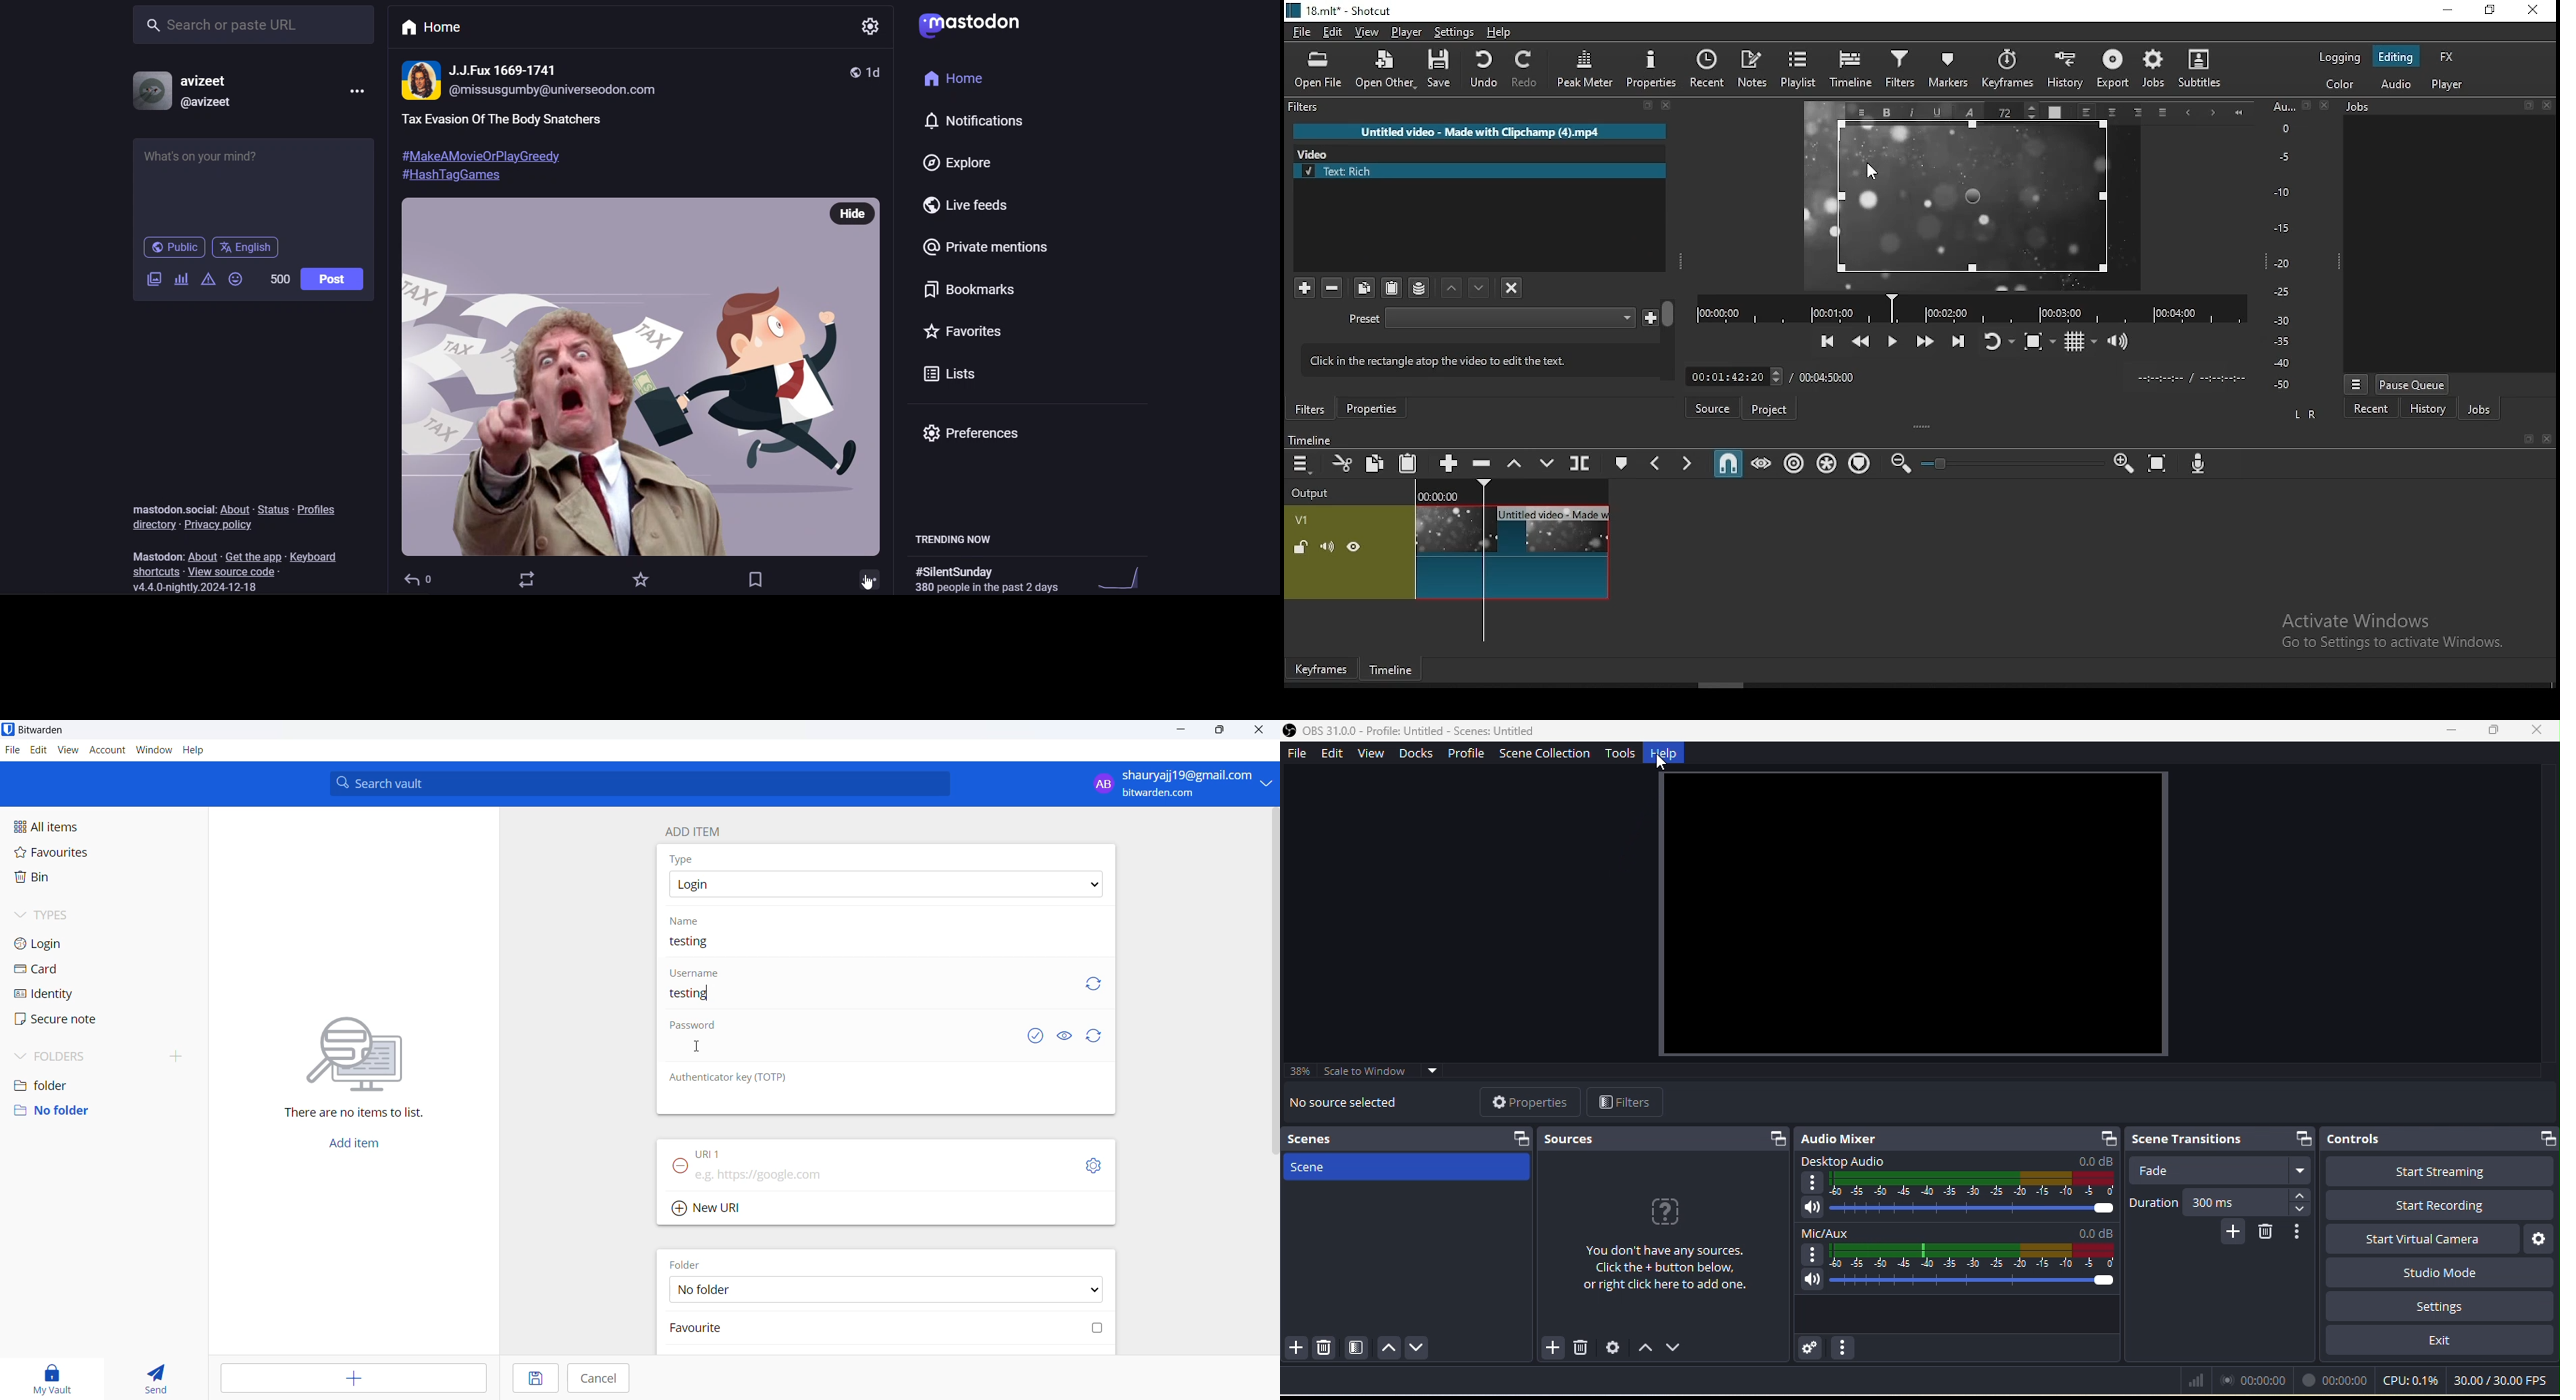 The image size is (2576, 1400). What do you see at coordinates (711, 1208) in the screenshot?
I see `Add new URL` at bounding box center [711, 1208].